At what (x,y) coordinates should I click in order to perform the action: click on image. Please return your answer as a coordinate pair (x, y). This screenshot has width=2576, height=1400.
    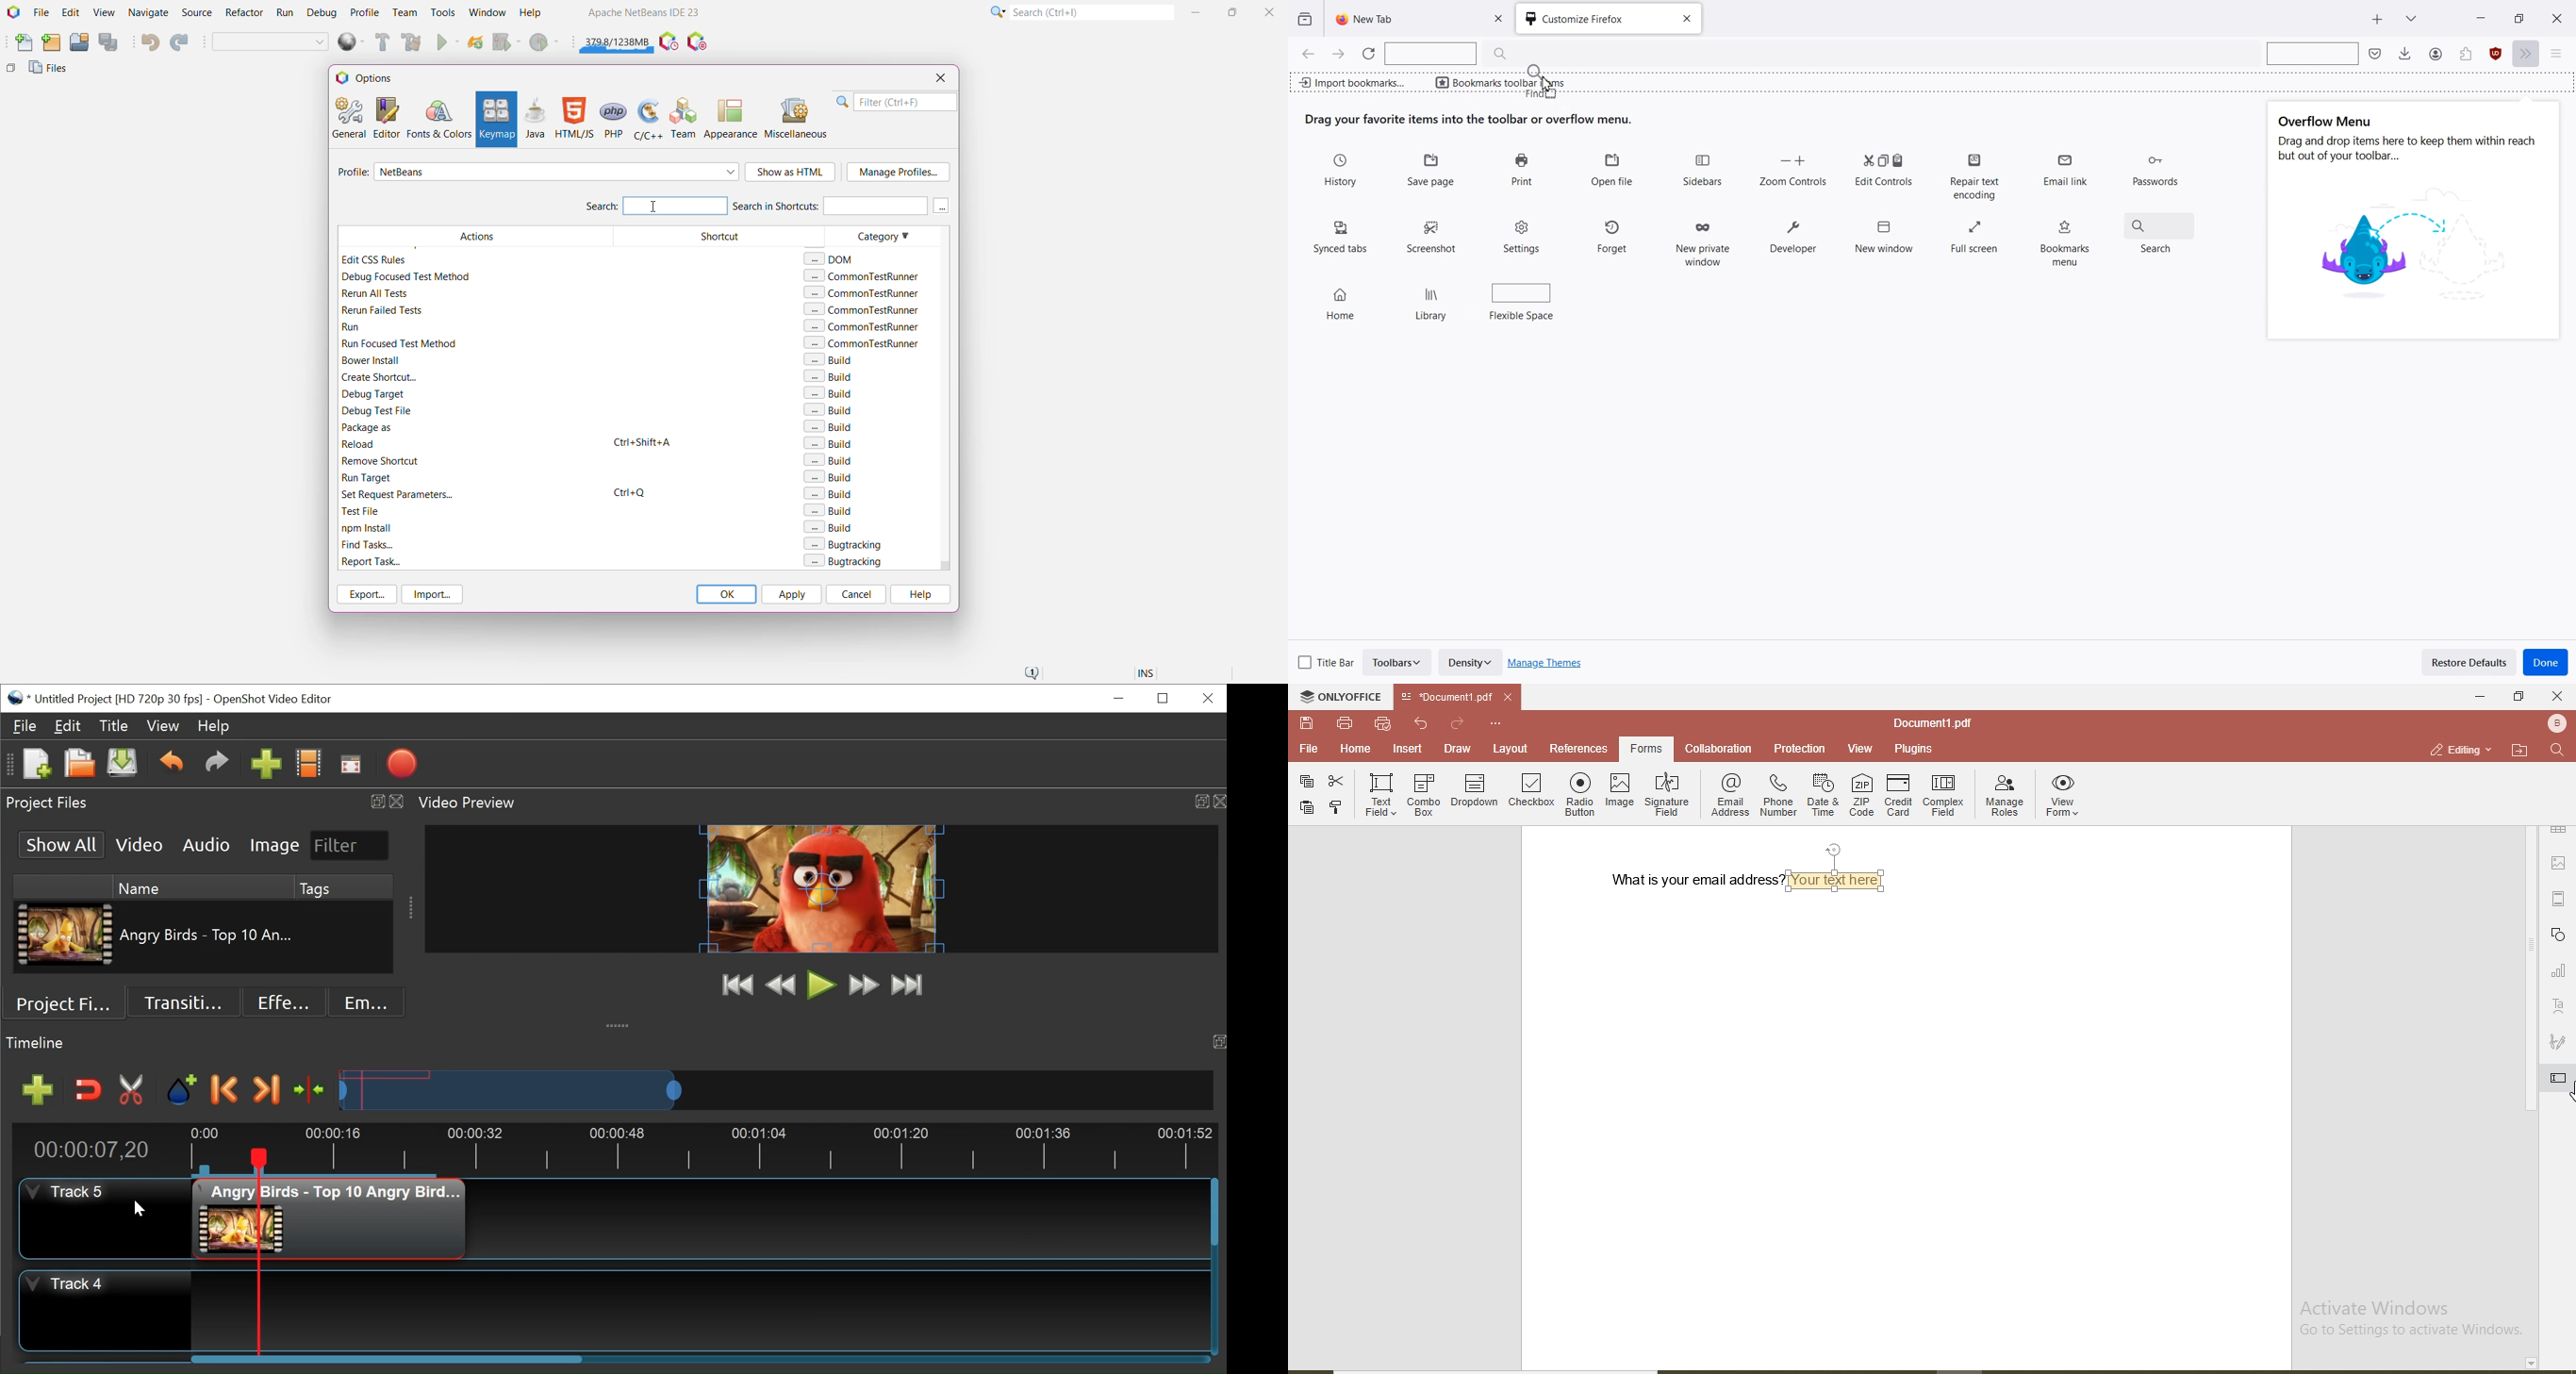
    Looking at the image, I should click on (1620, 791).